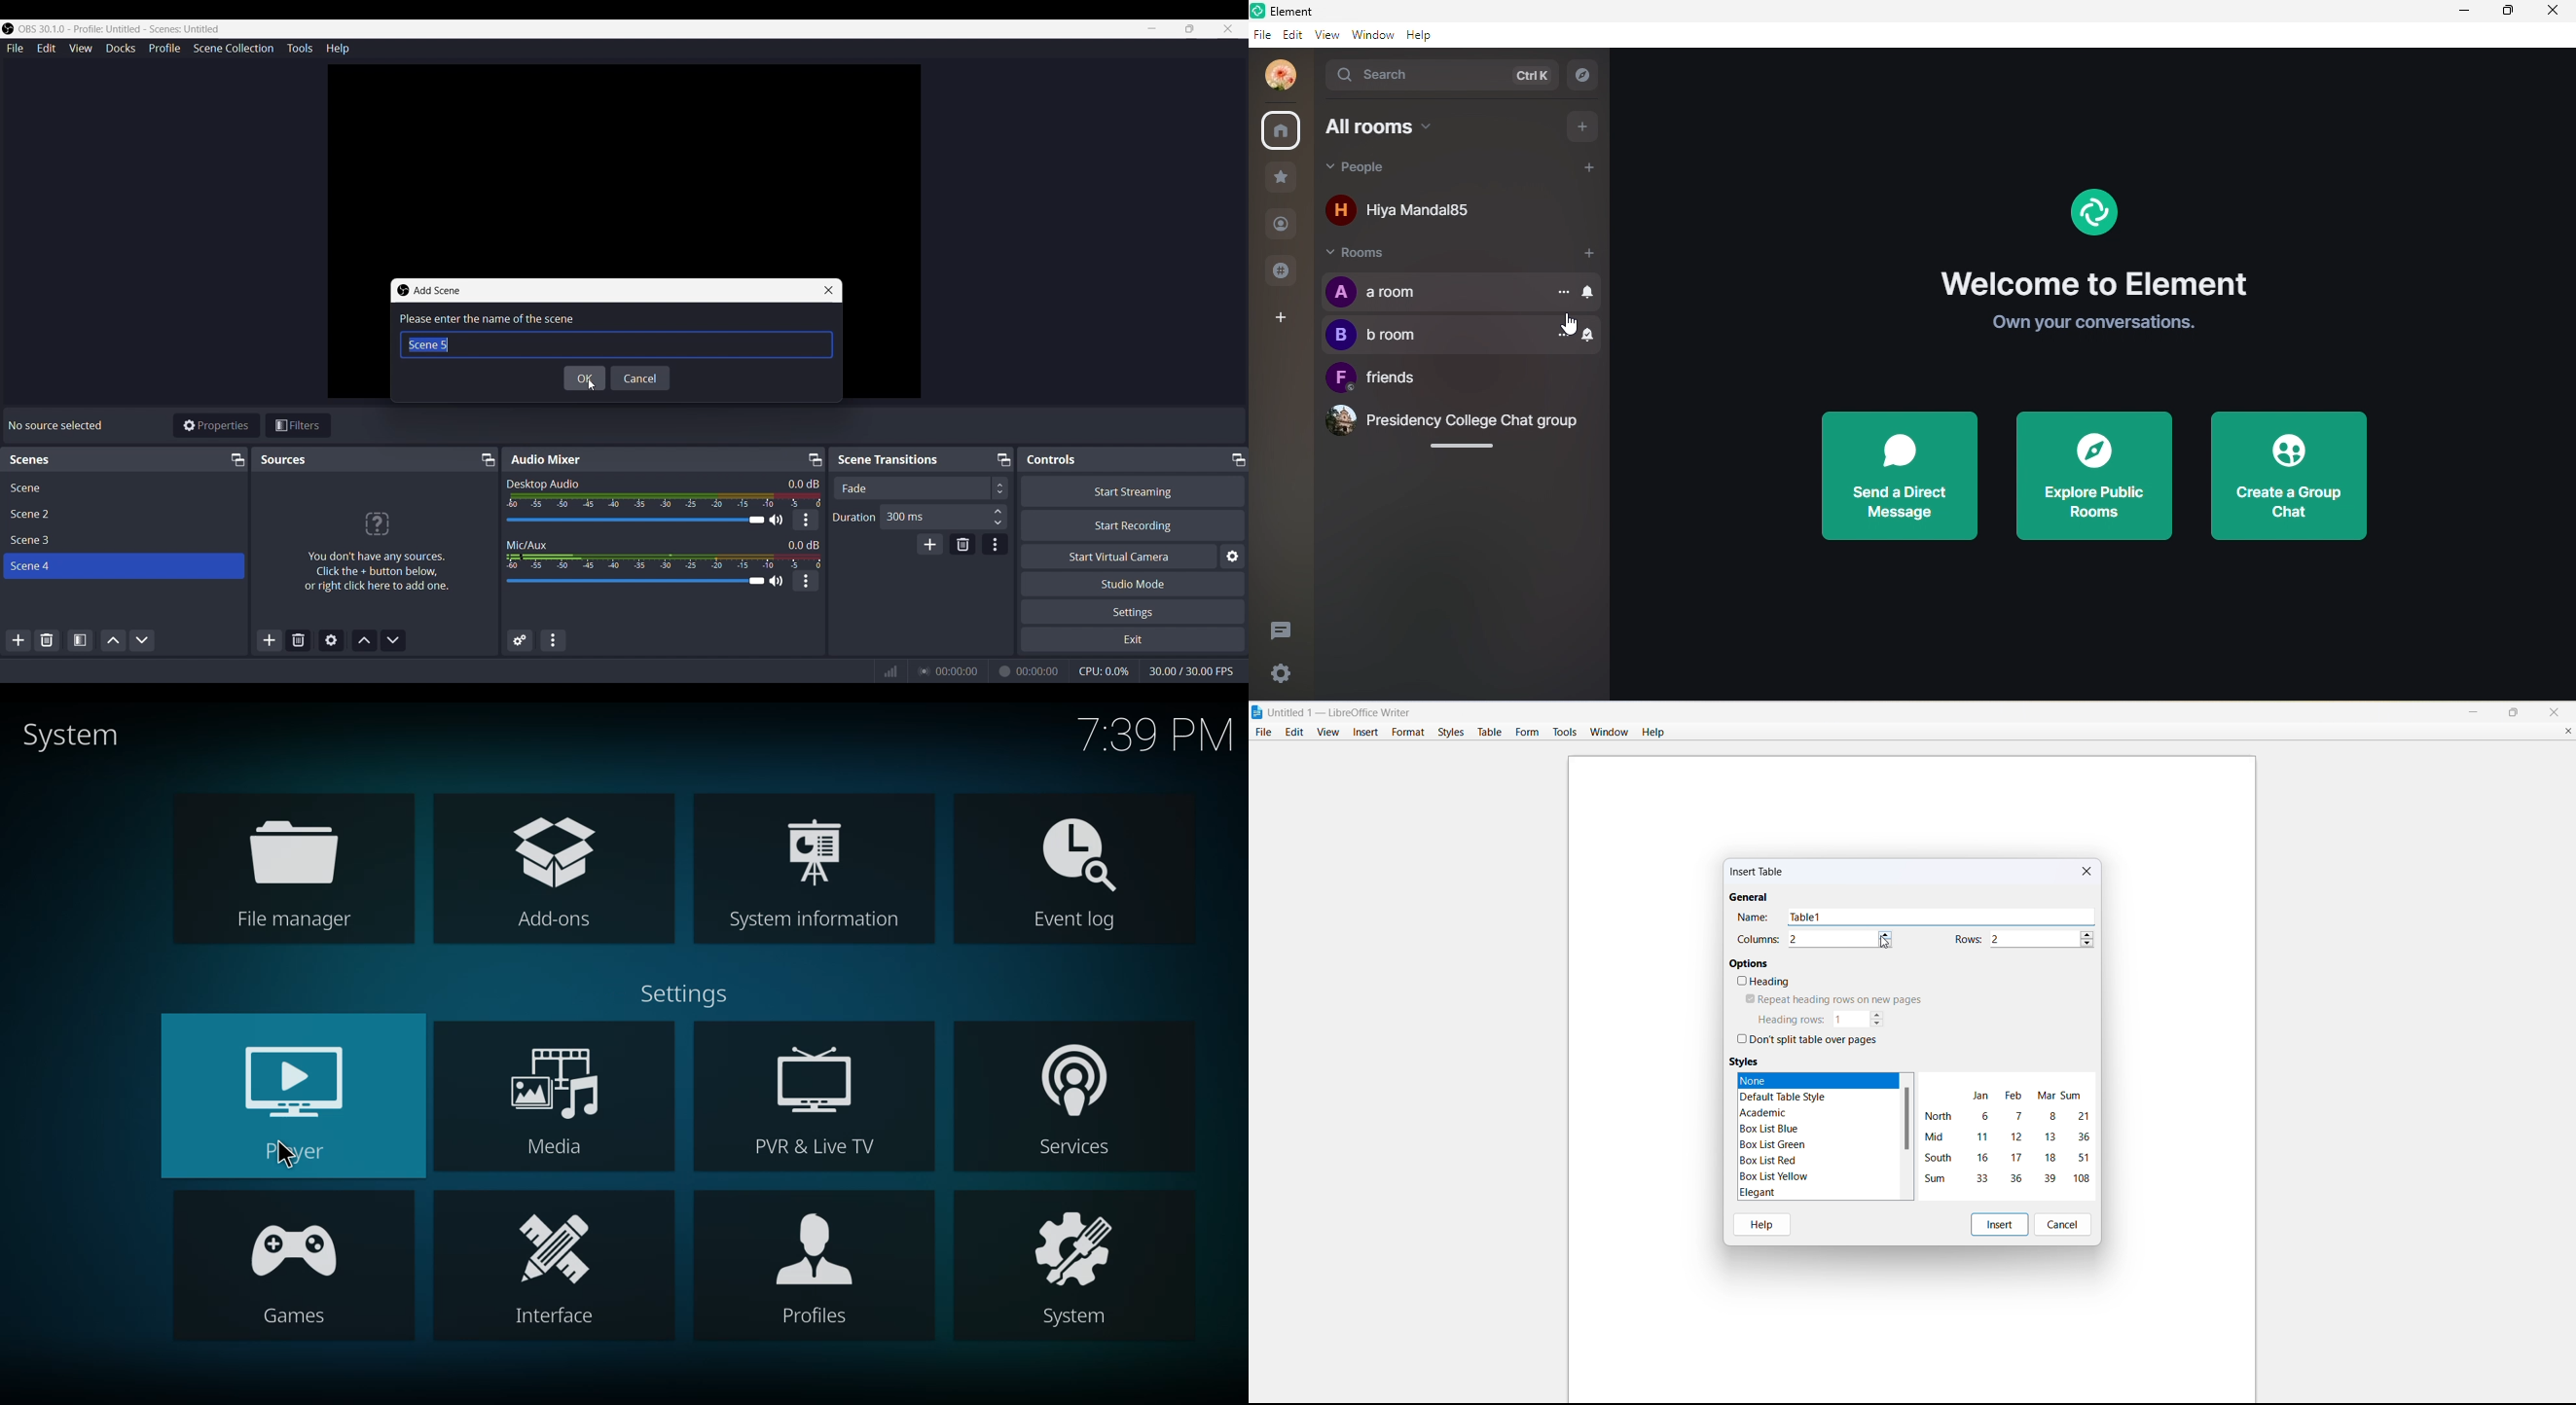 This screenshot has width=2576, height=1428. I want to click on Start Recording, so click(1133, 526).